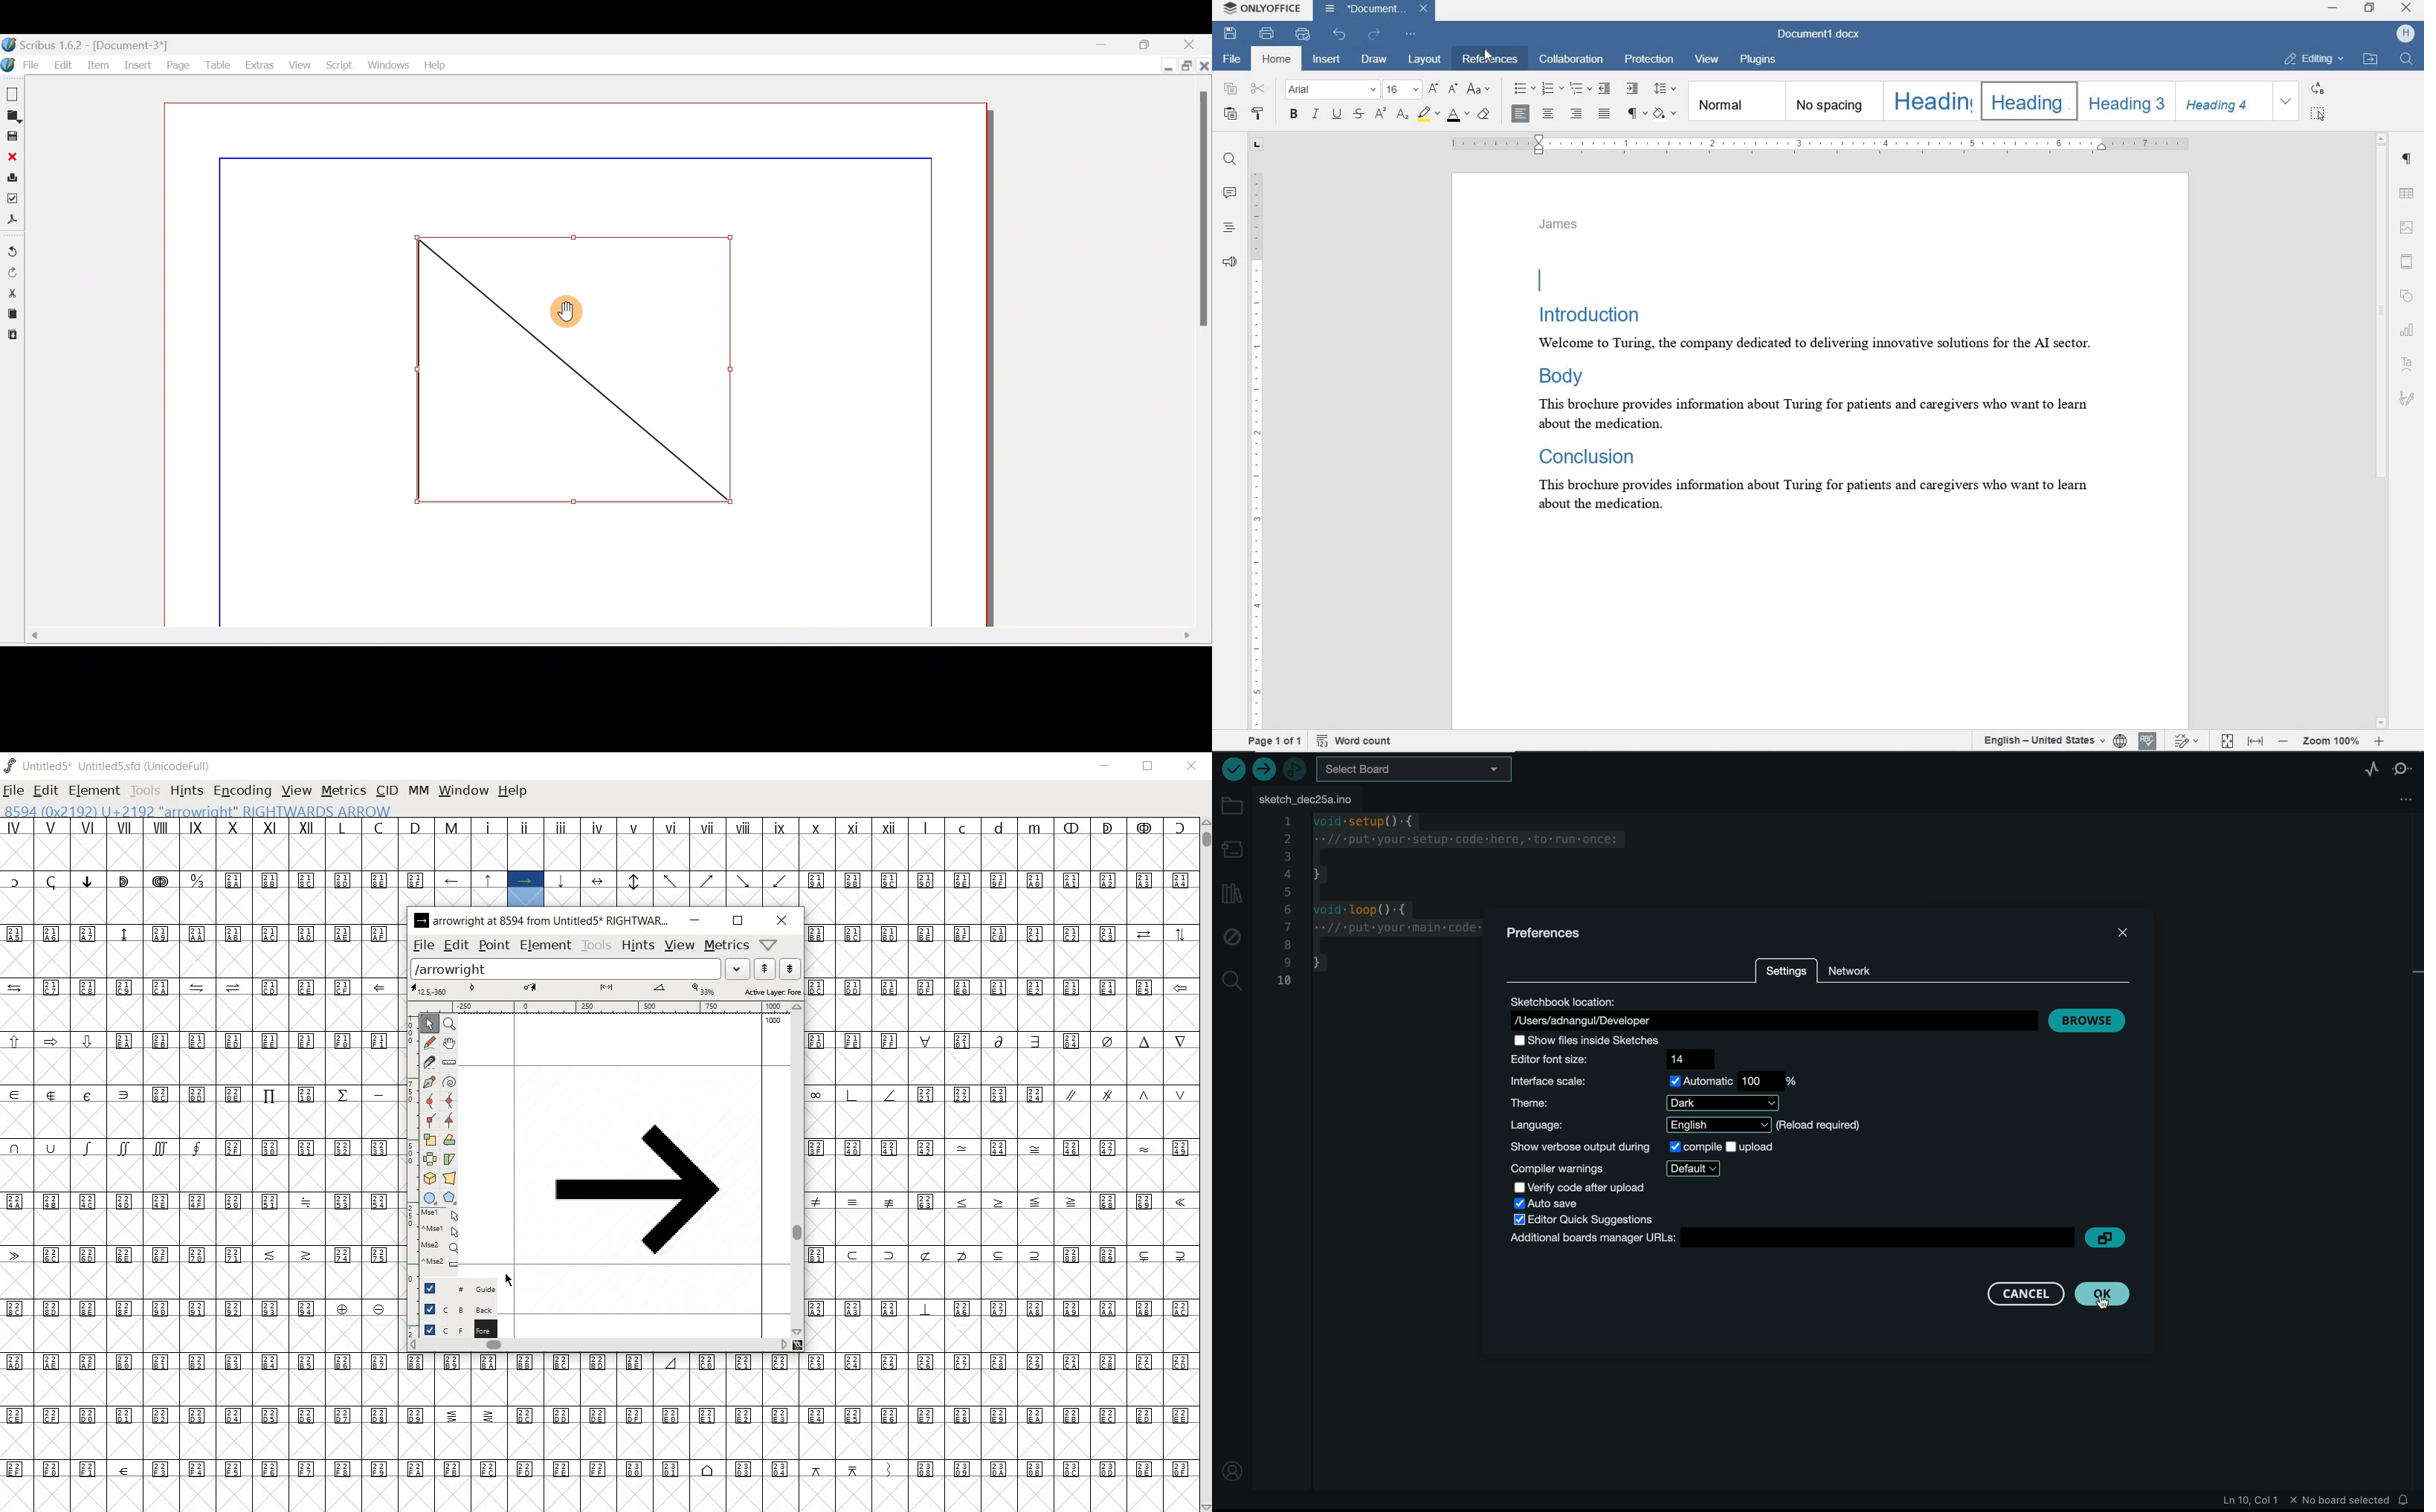 The height and width of the screenshot is (1512, 2436). What do you see at coordinates (2408, 329) in the screenshot?
I see `chart` at bounding box center [2408, 329].